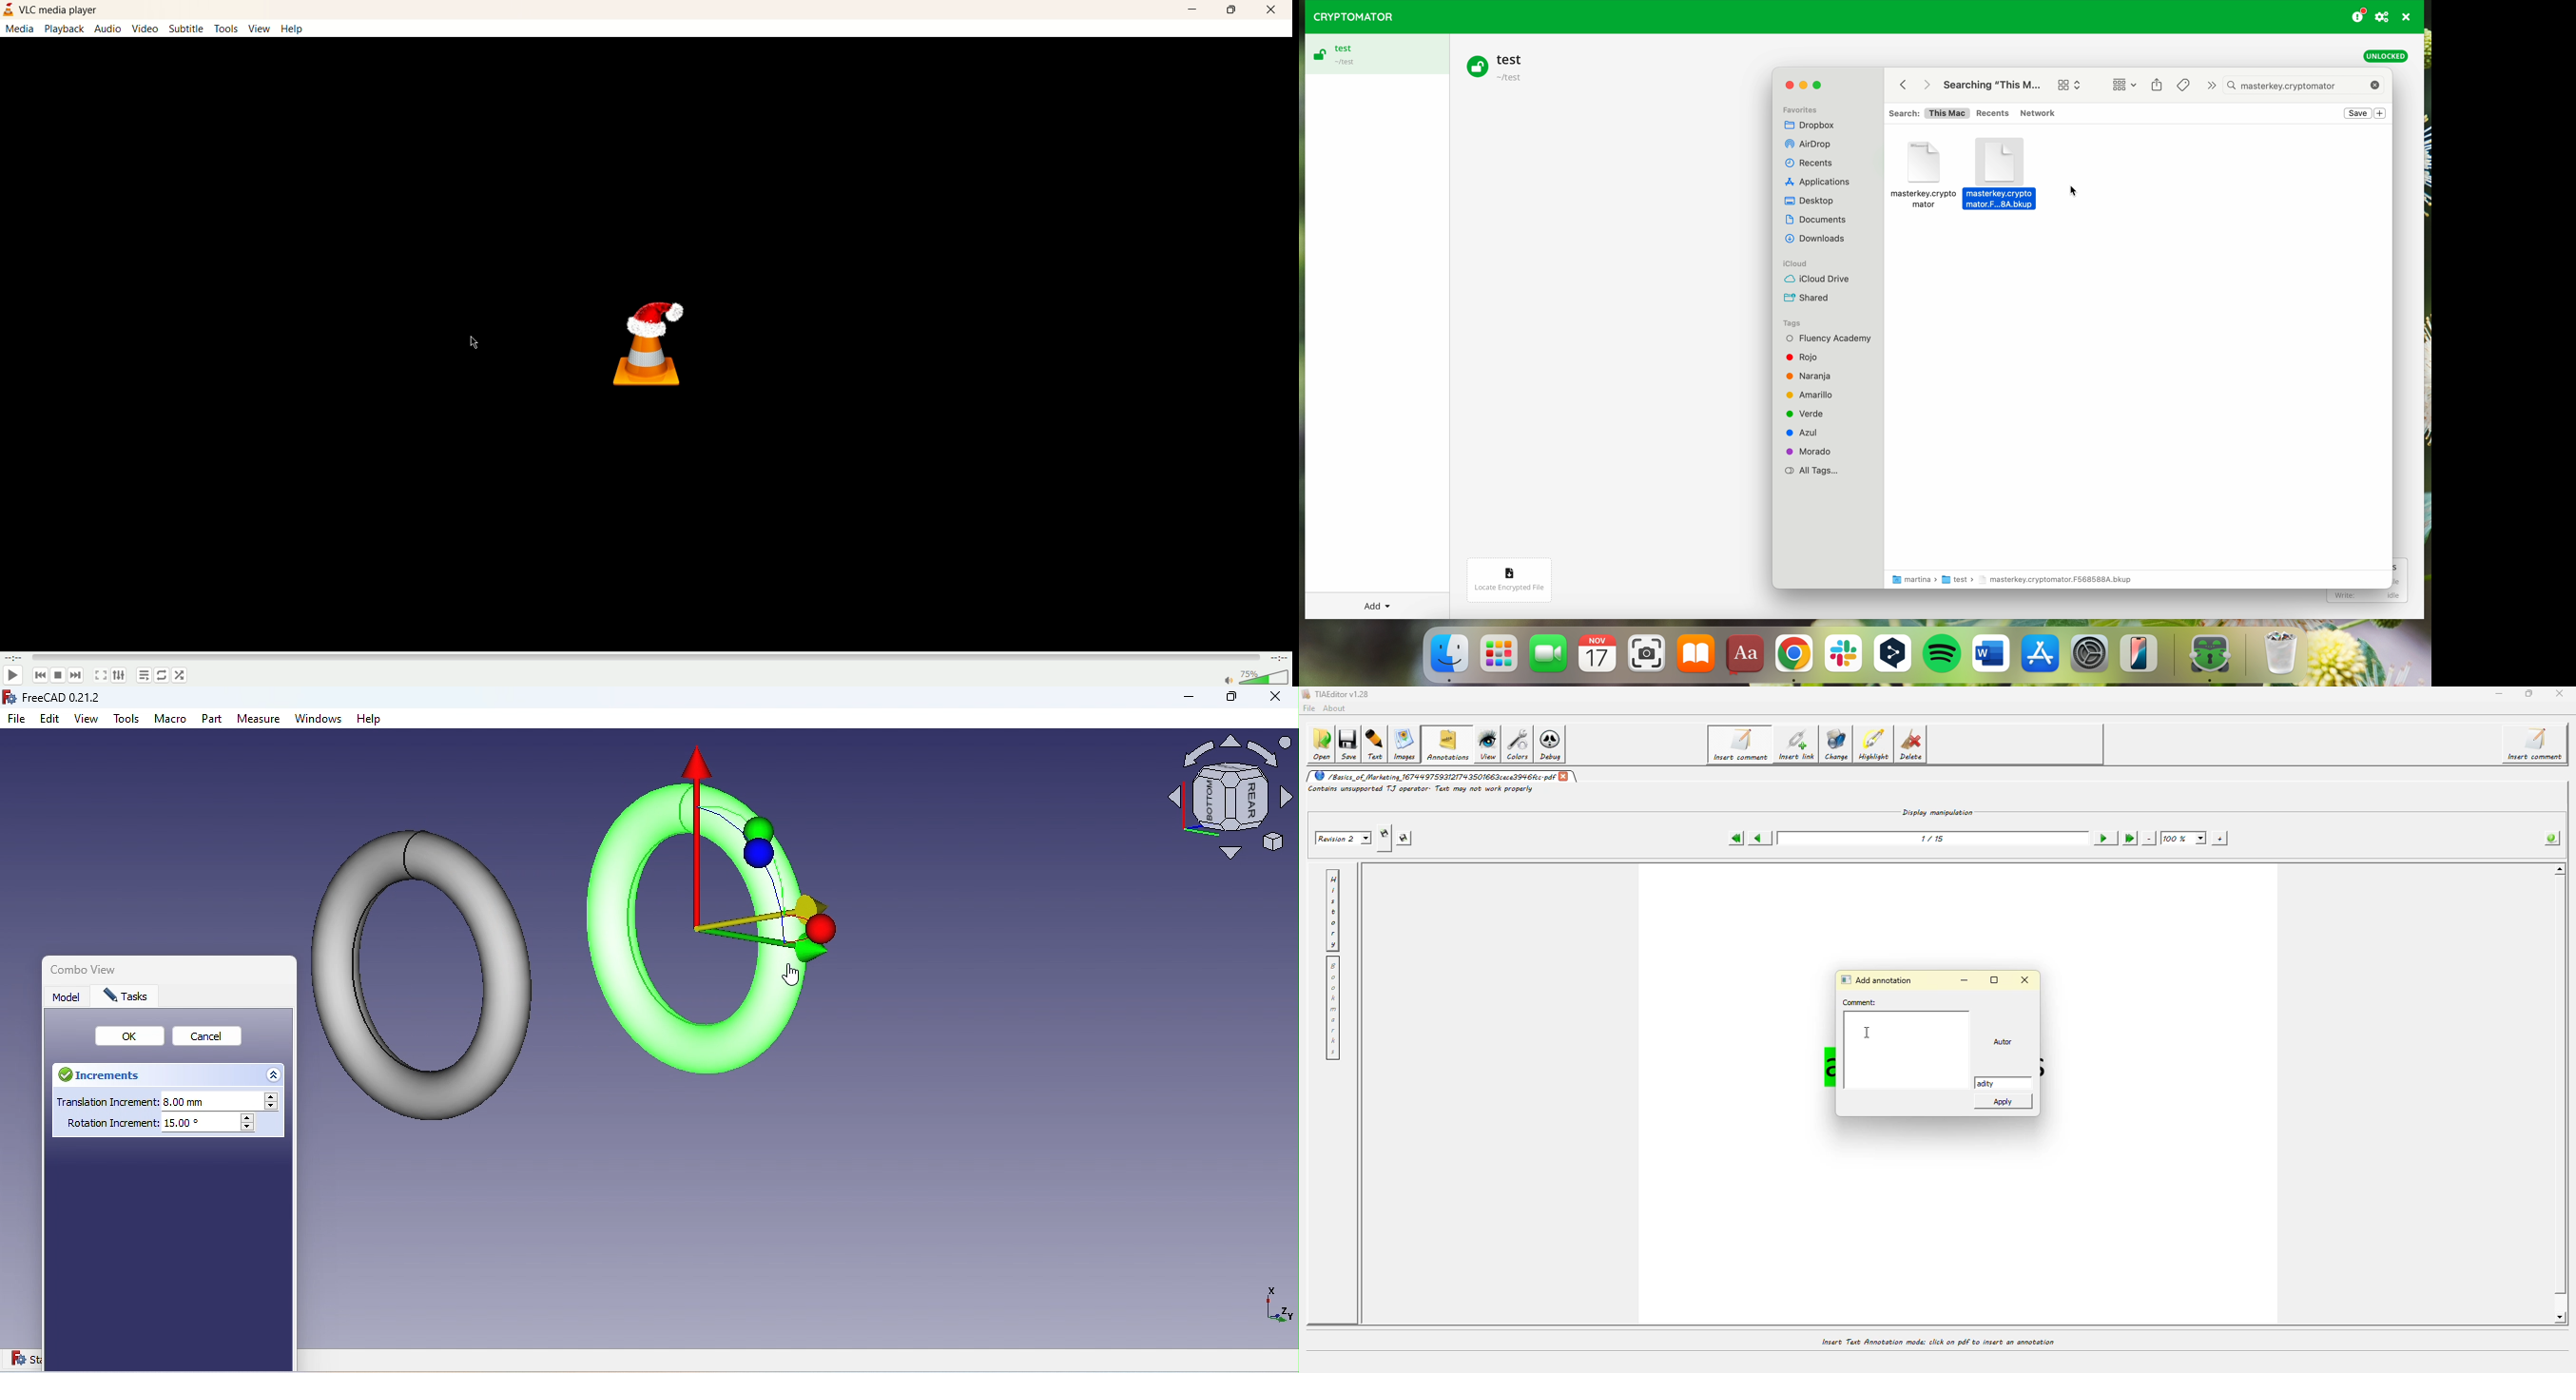  I want to click on bin, so click(2270, 654).